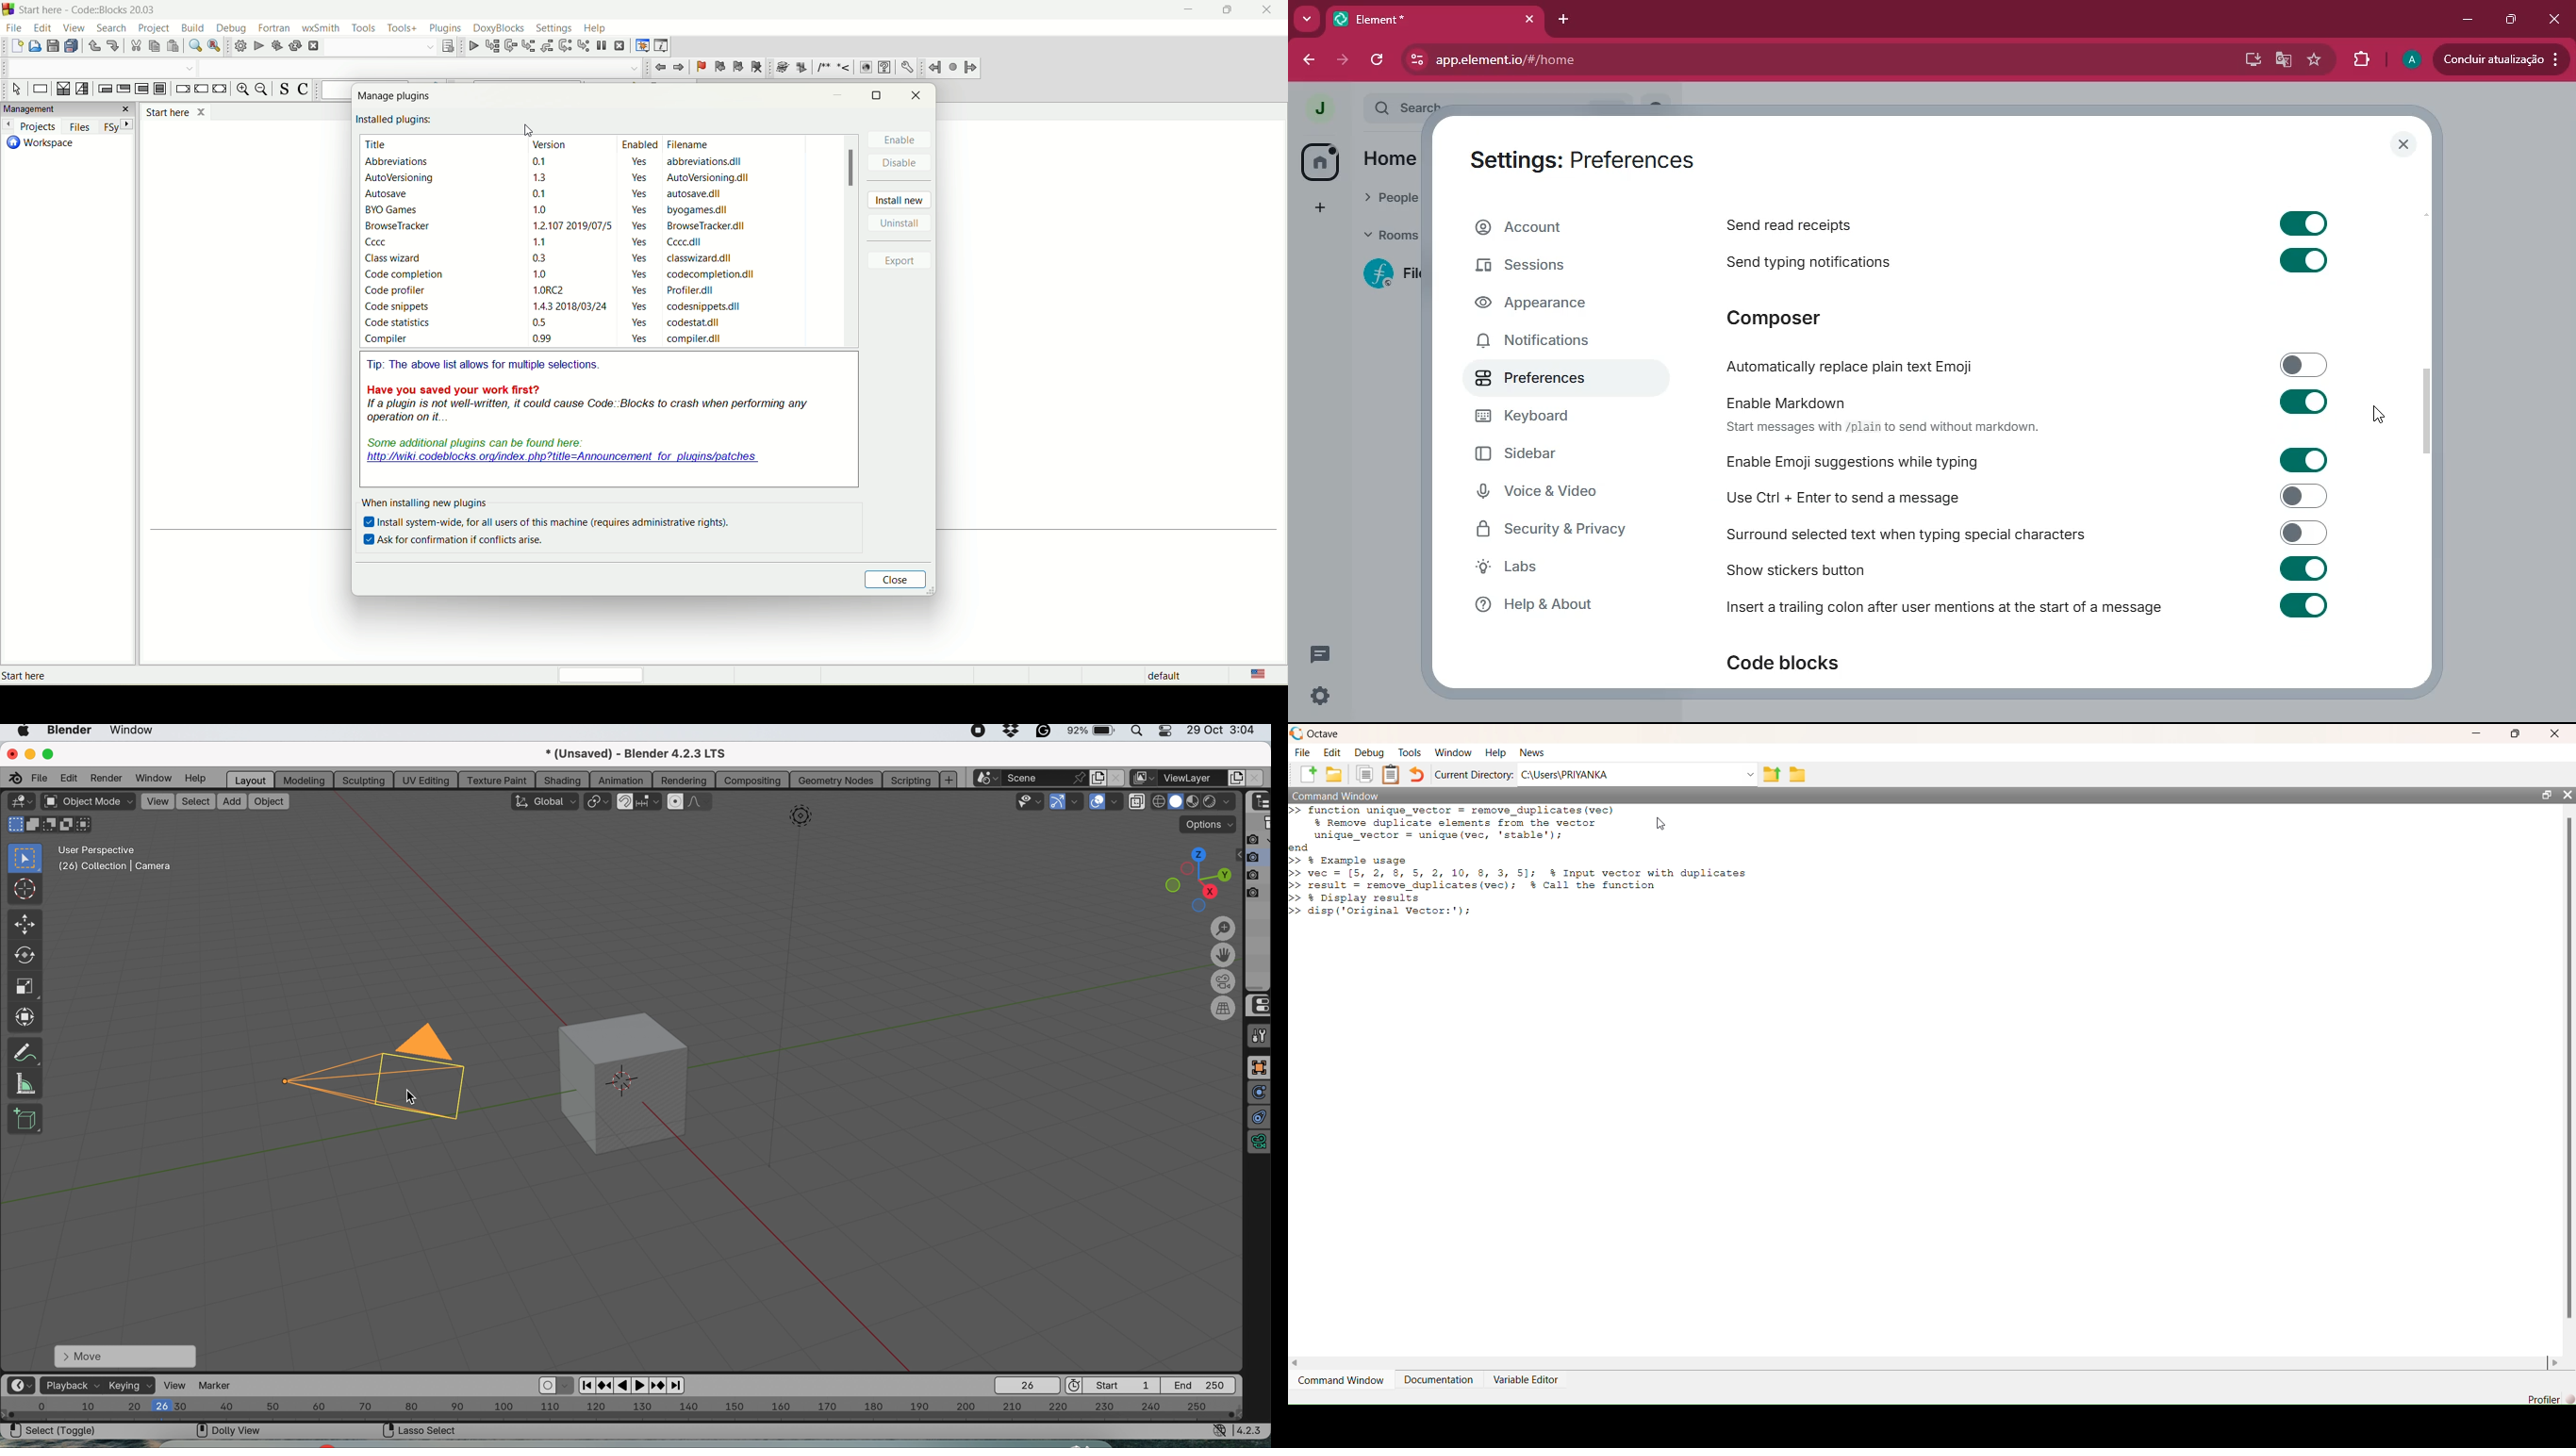 This screenshot has width=2576, height=1456. What do you see at coordinates (1552, 304) in the screenshot?
I see `appearance` at bounding box center [1552, 304].